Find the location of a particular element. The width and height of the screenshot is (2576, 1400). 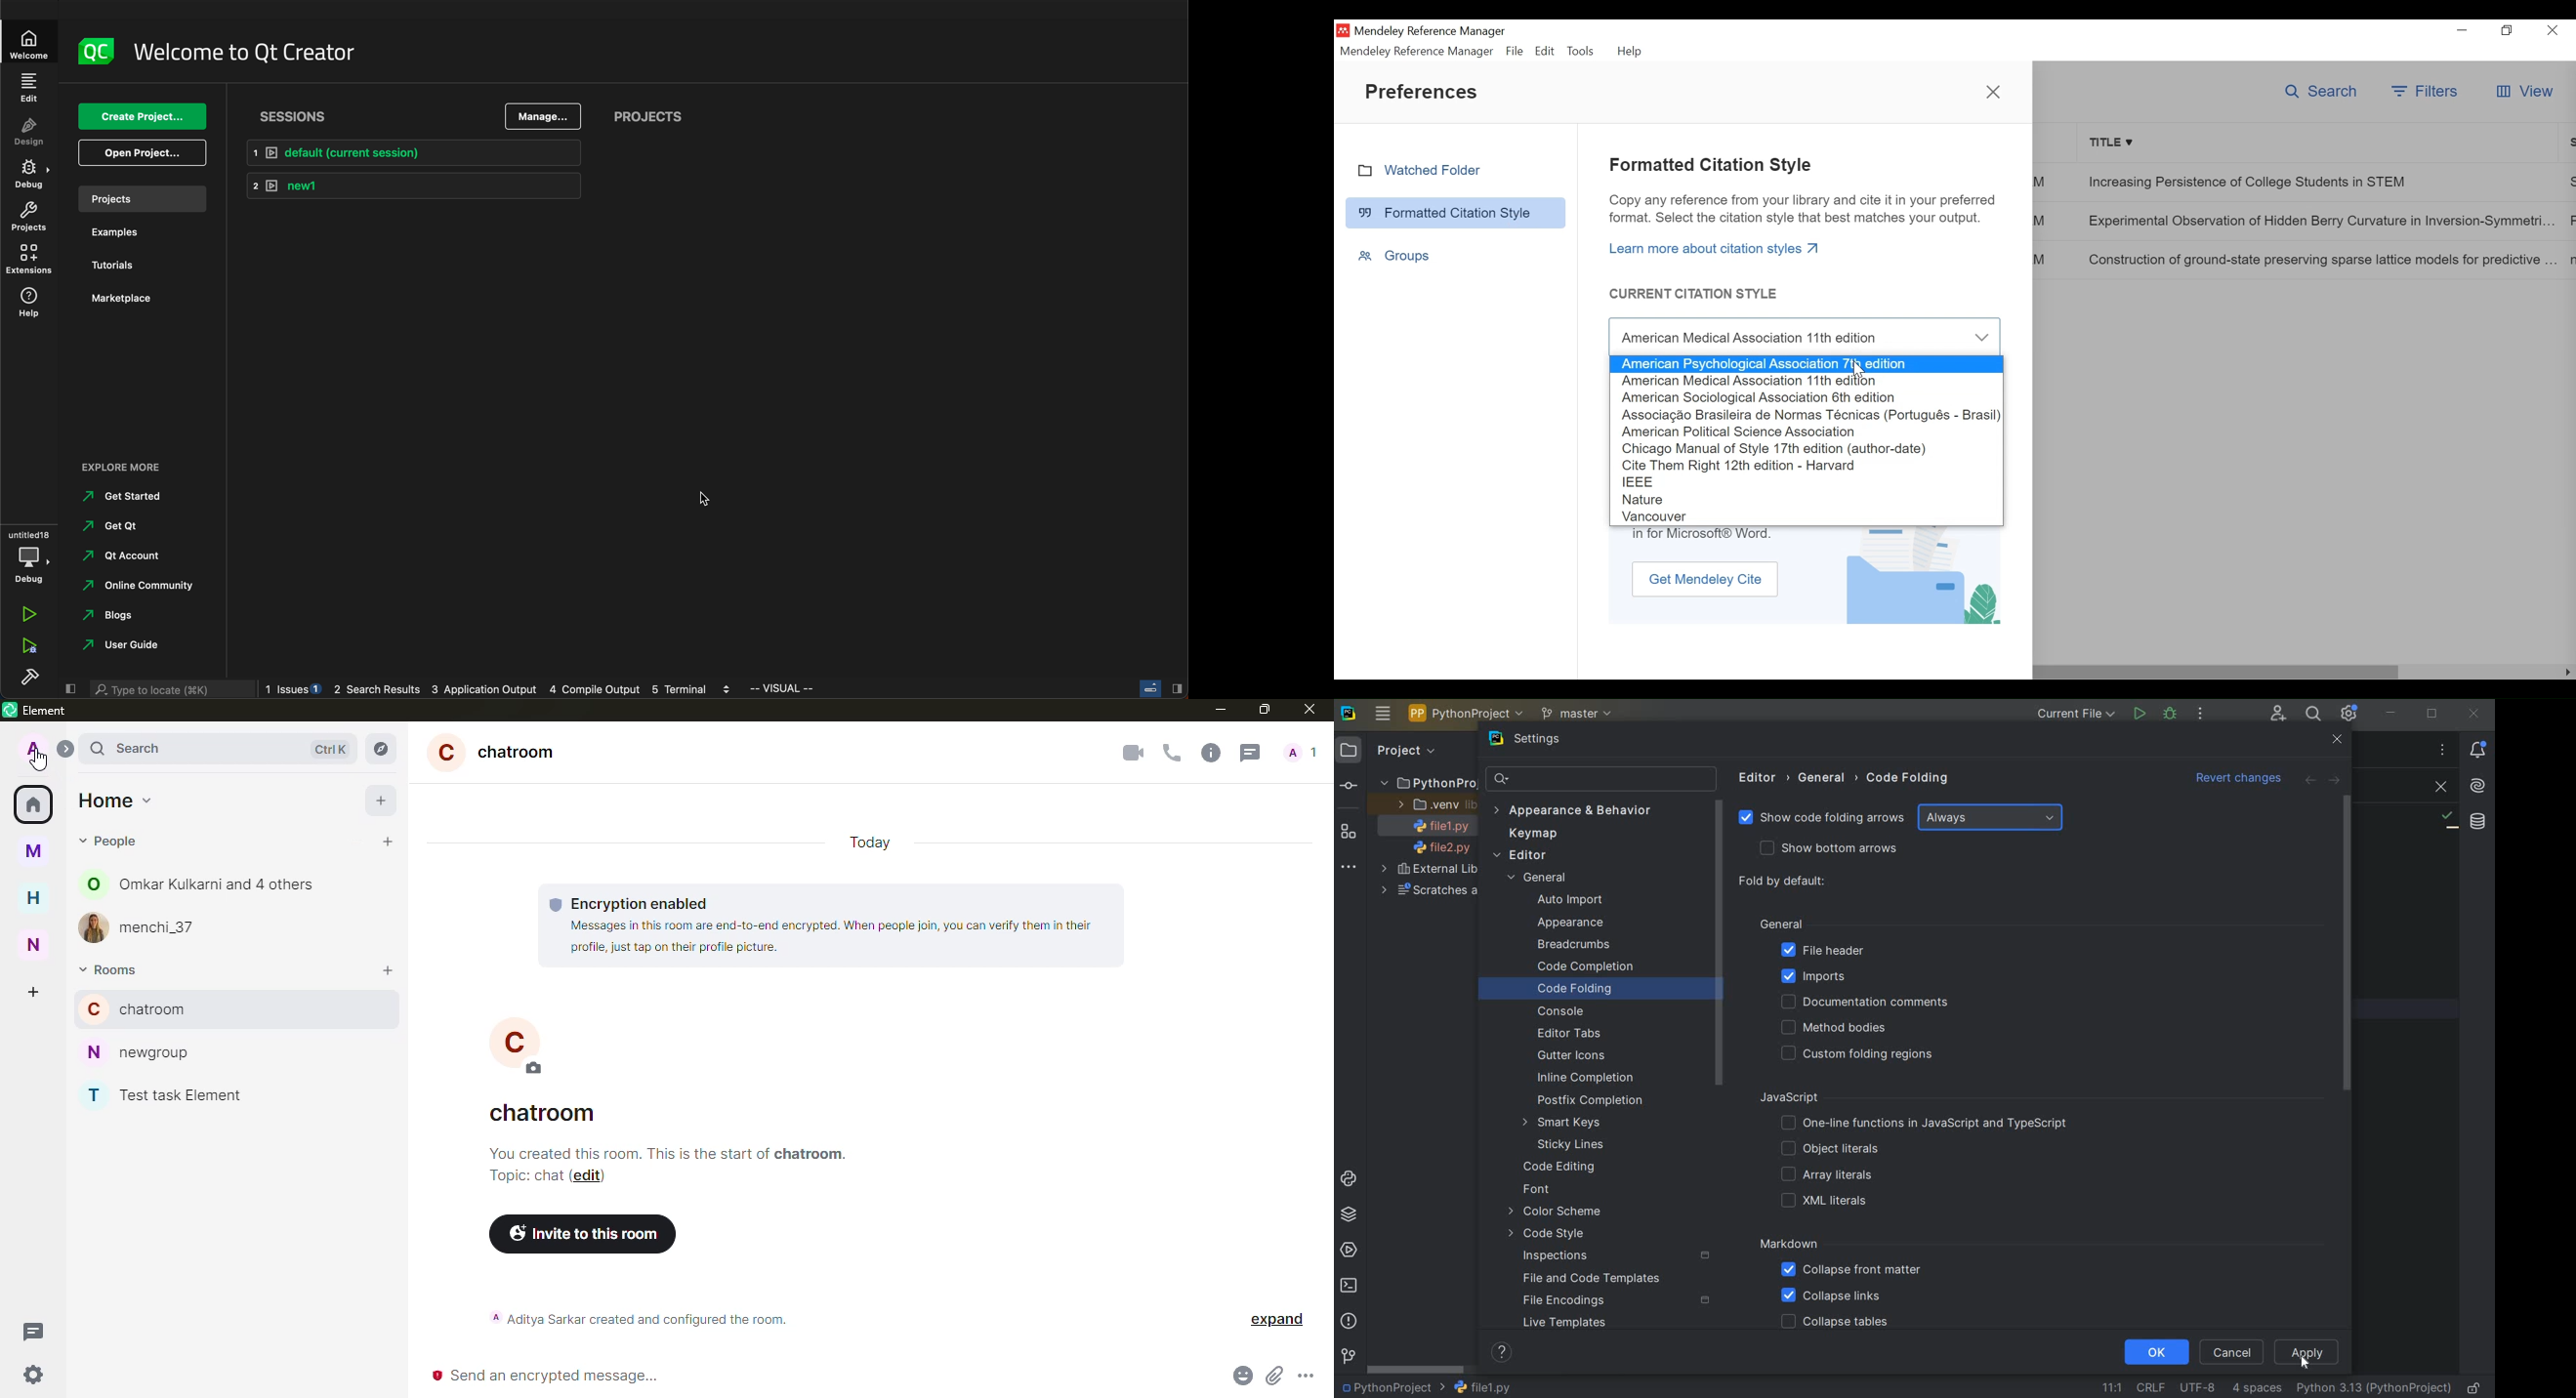

Formatted Citation Style is located at coordinates (1456, 212).